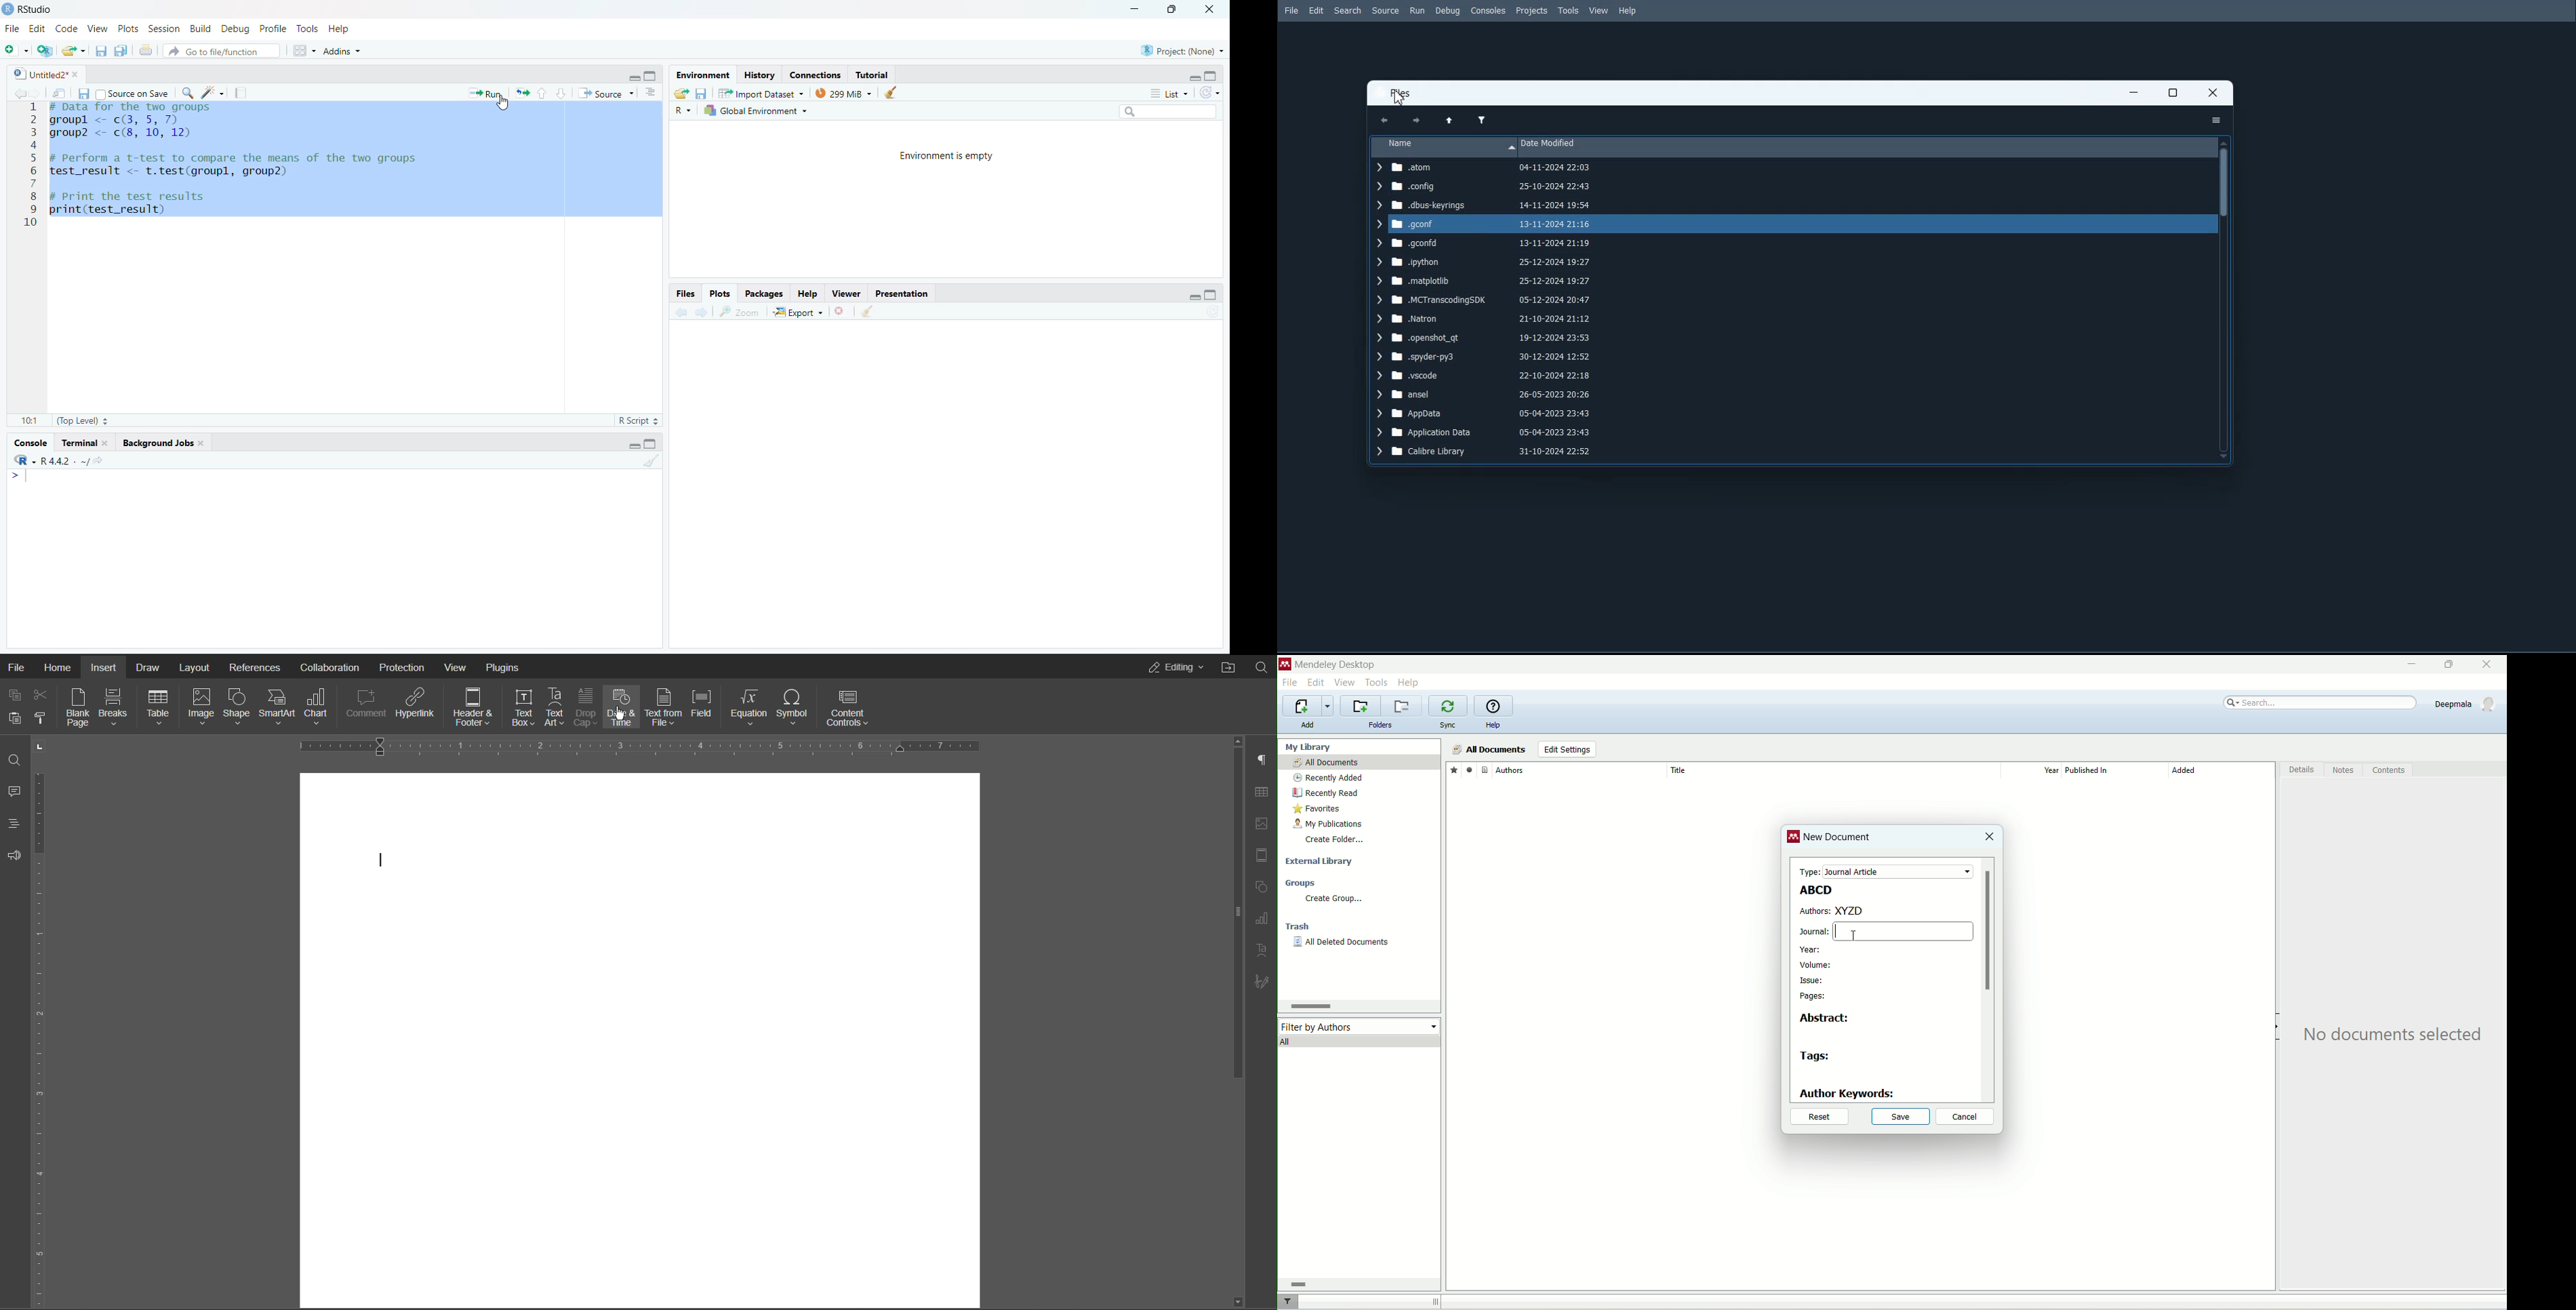 This screenshot has width=2576, height=1316. I want to click on save all open documents, so click(120, 50).